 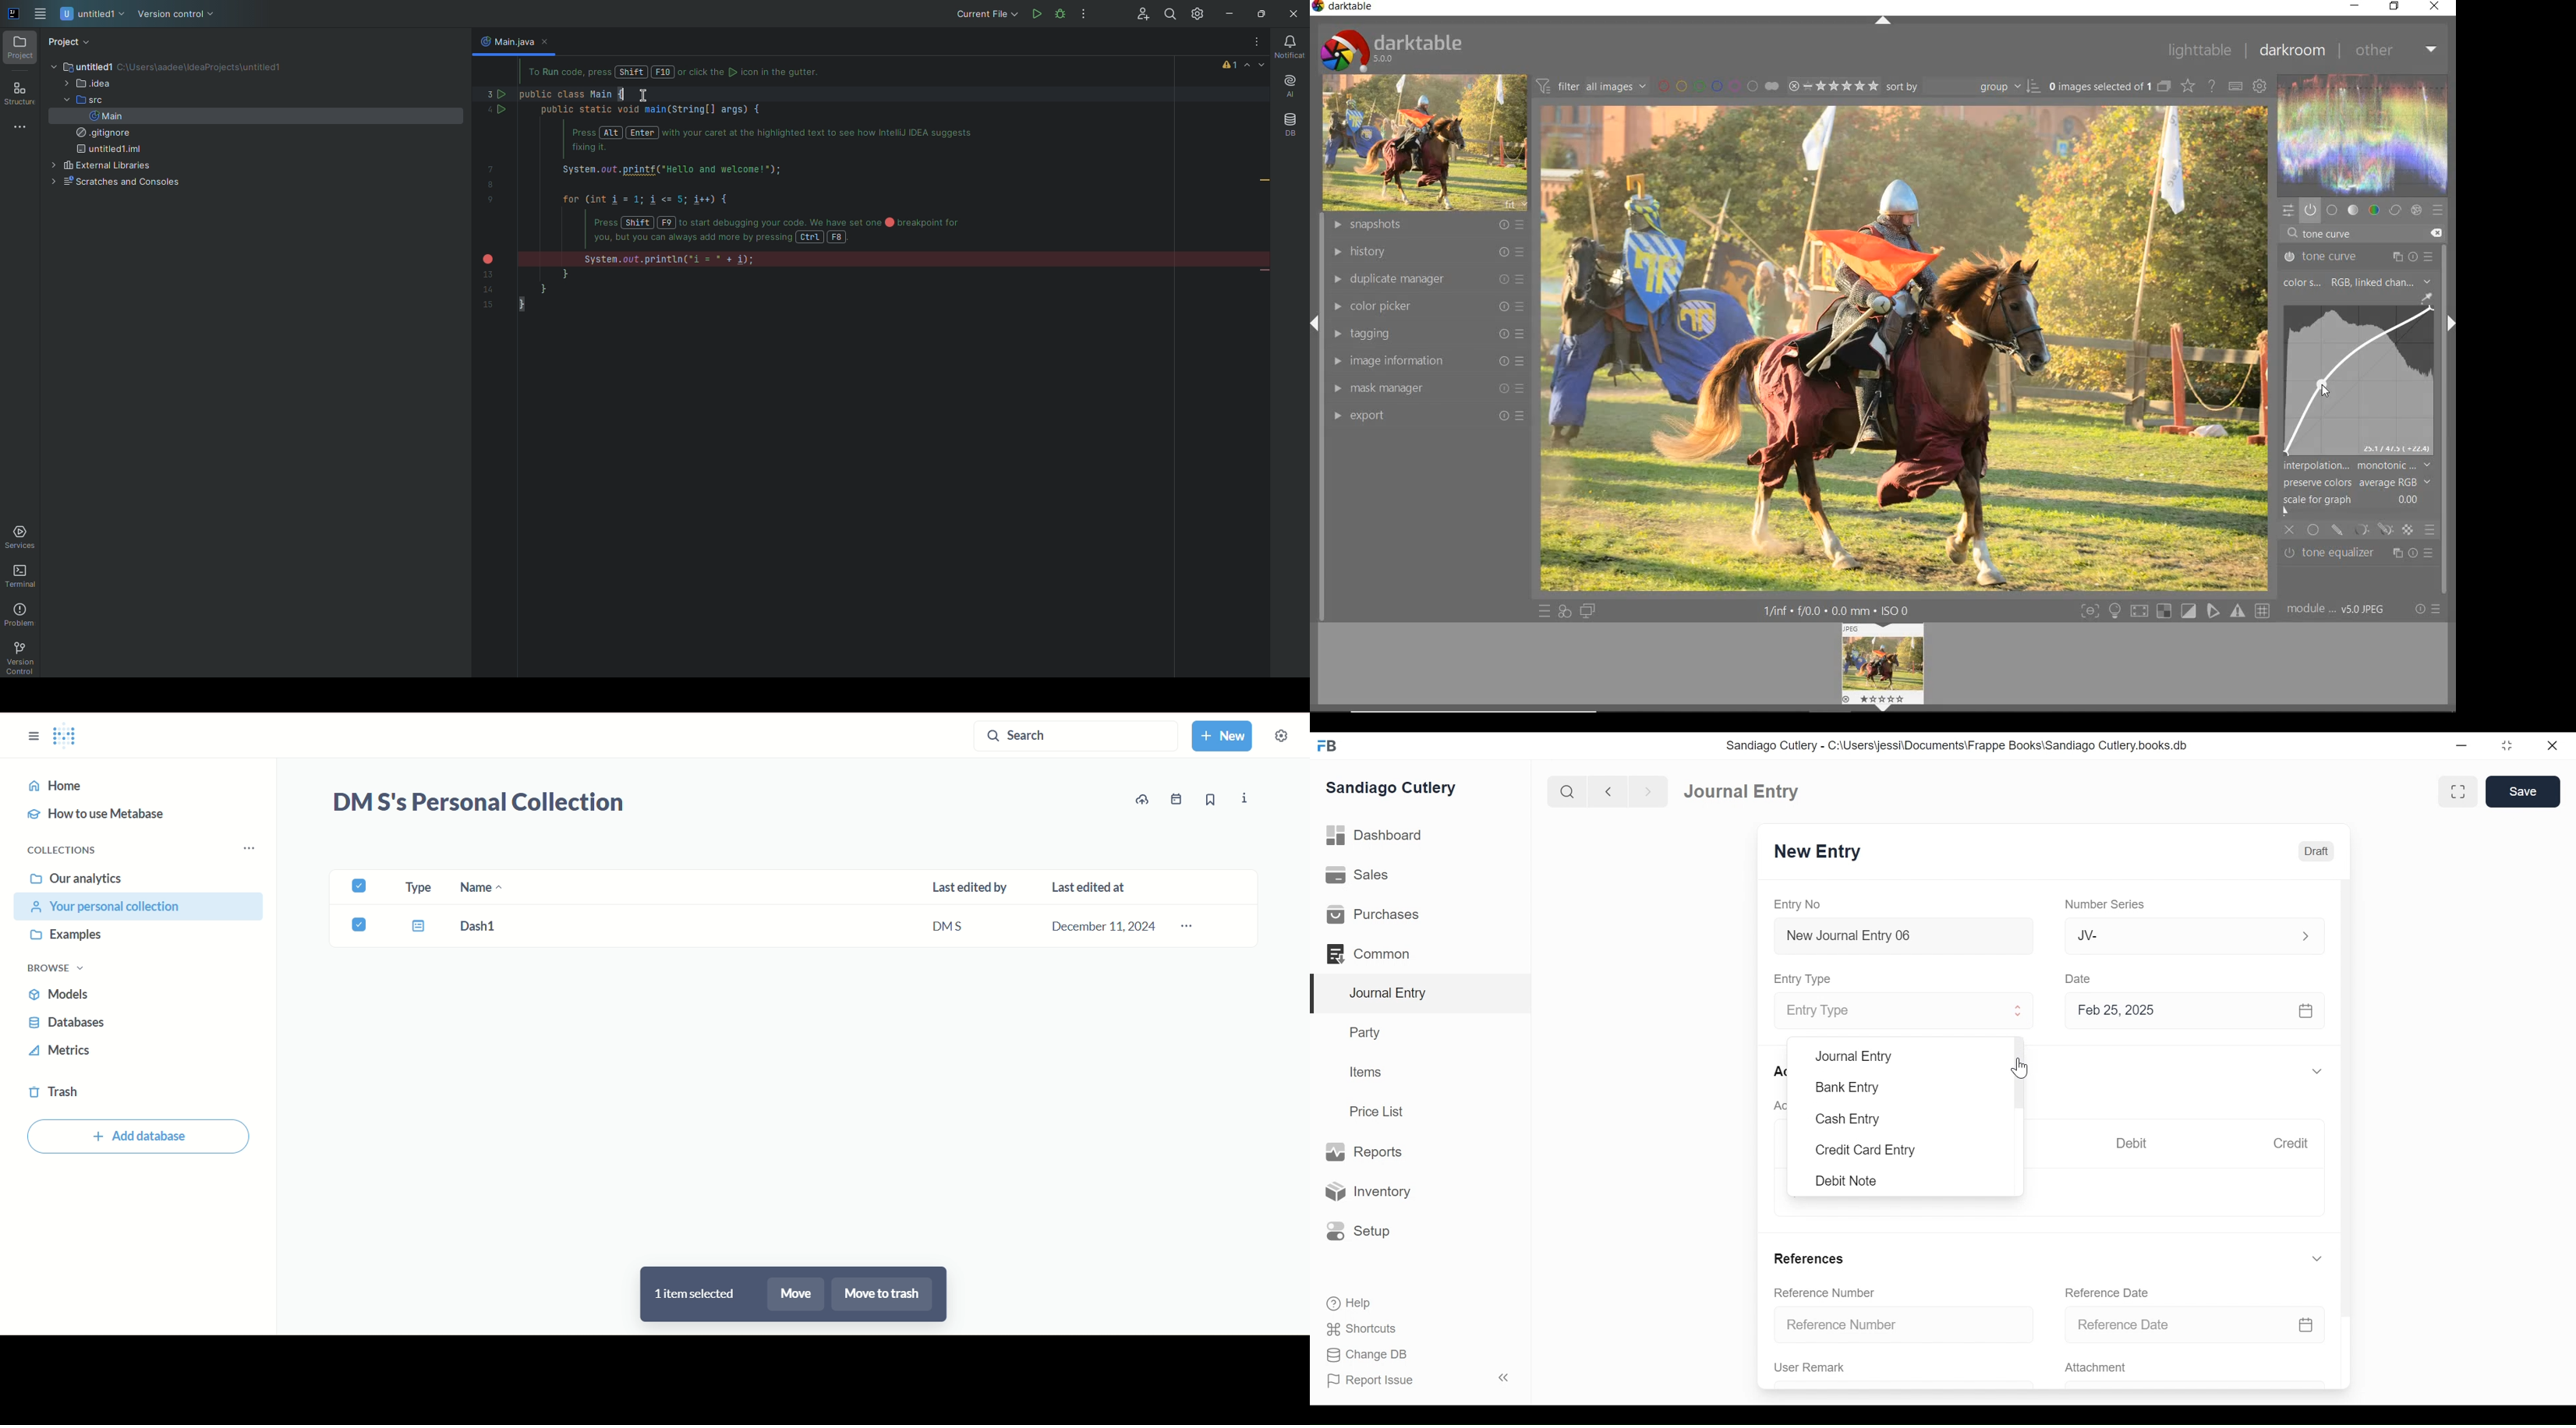 I want to click on Help, so click(x=1347, y=1302).